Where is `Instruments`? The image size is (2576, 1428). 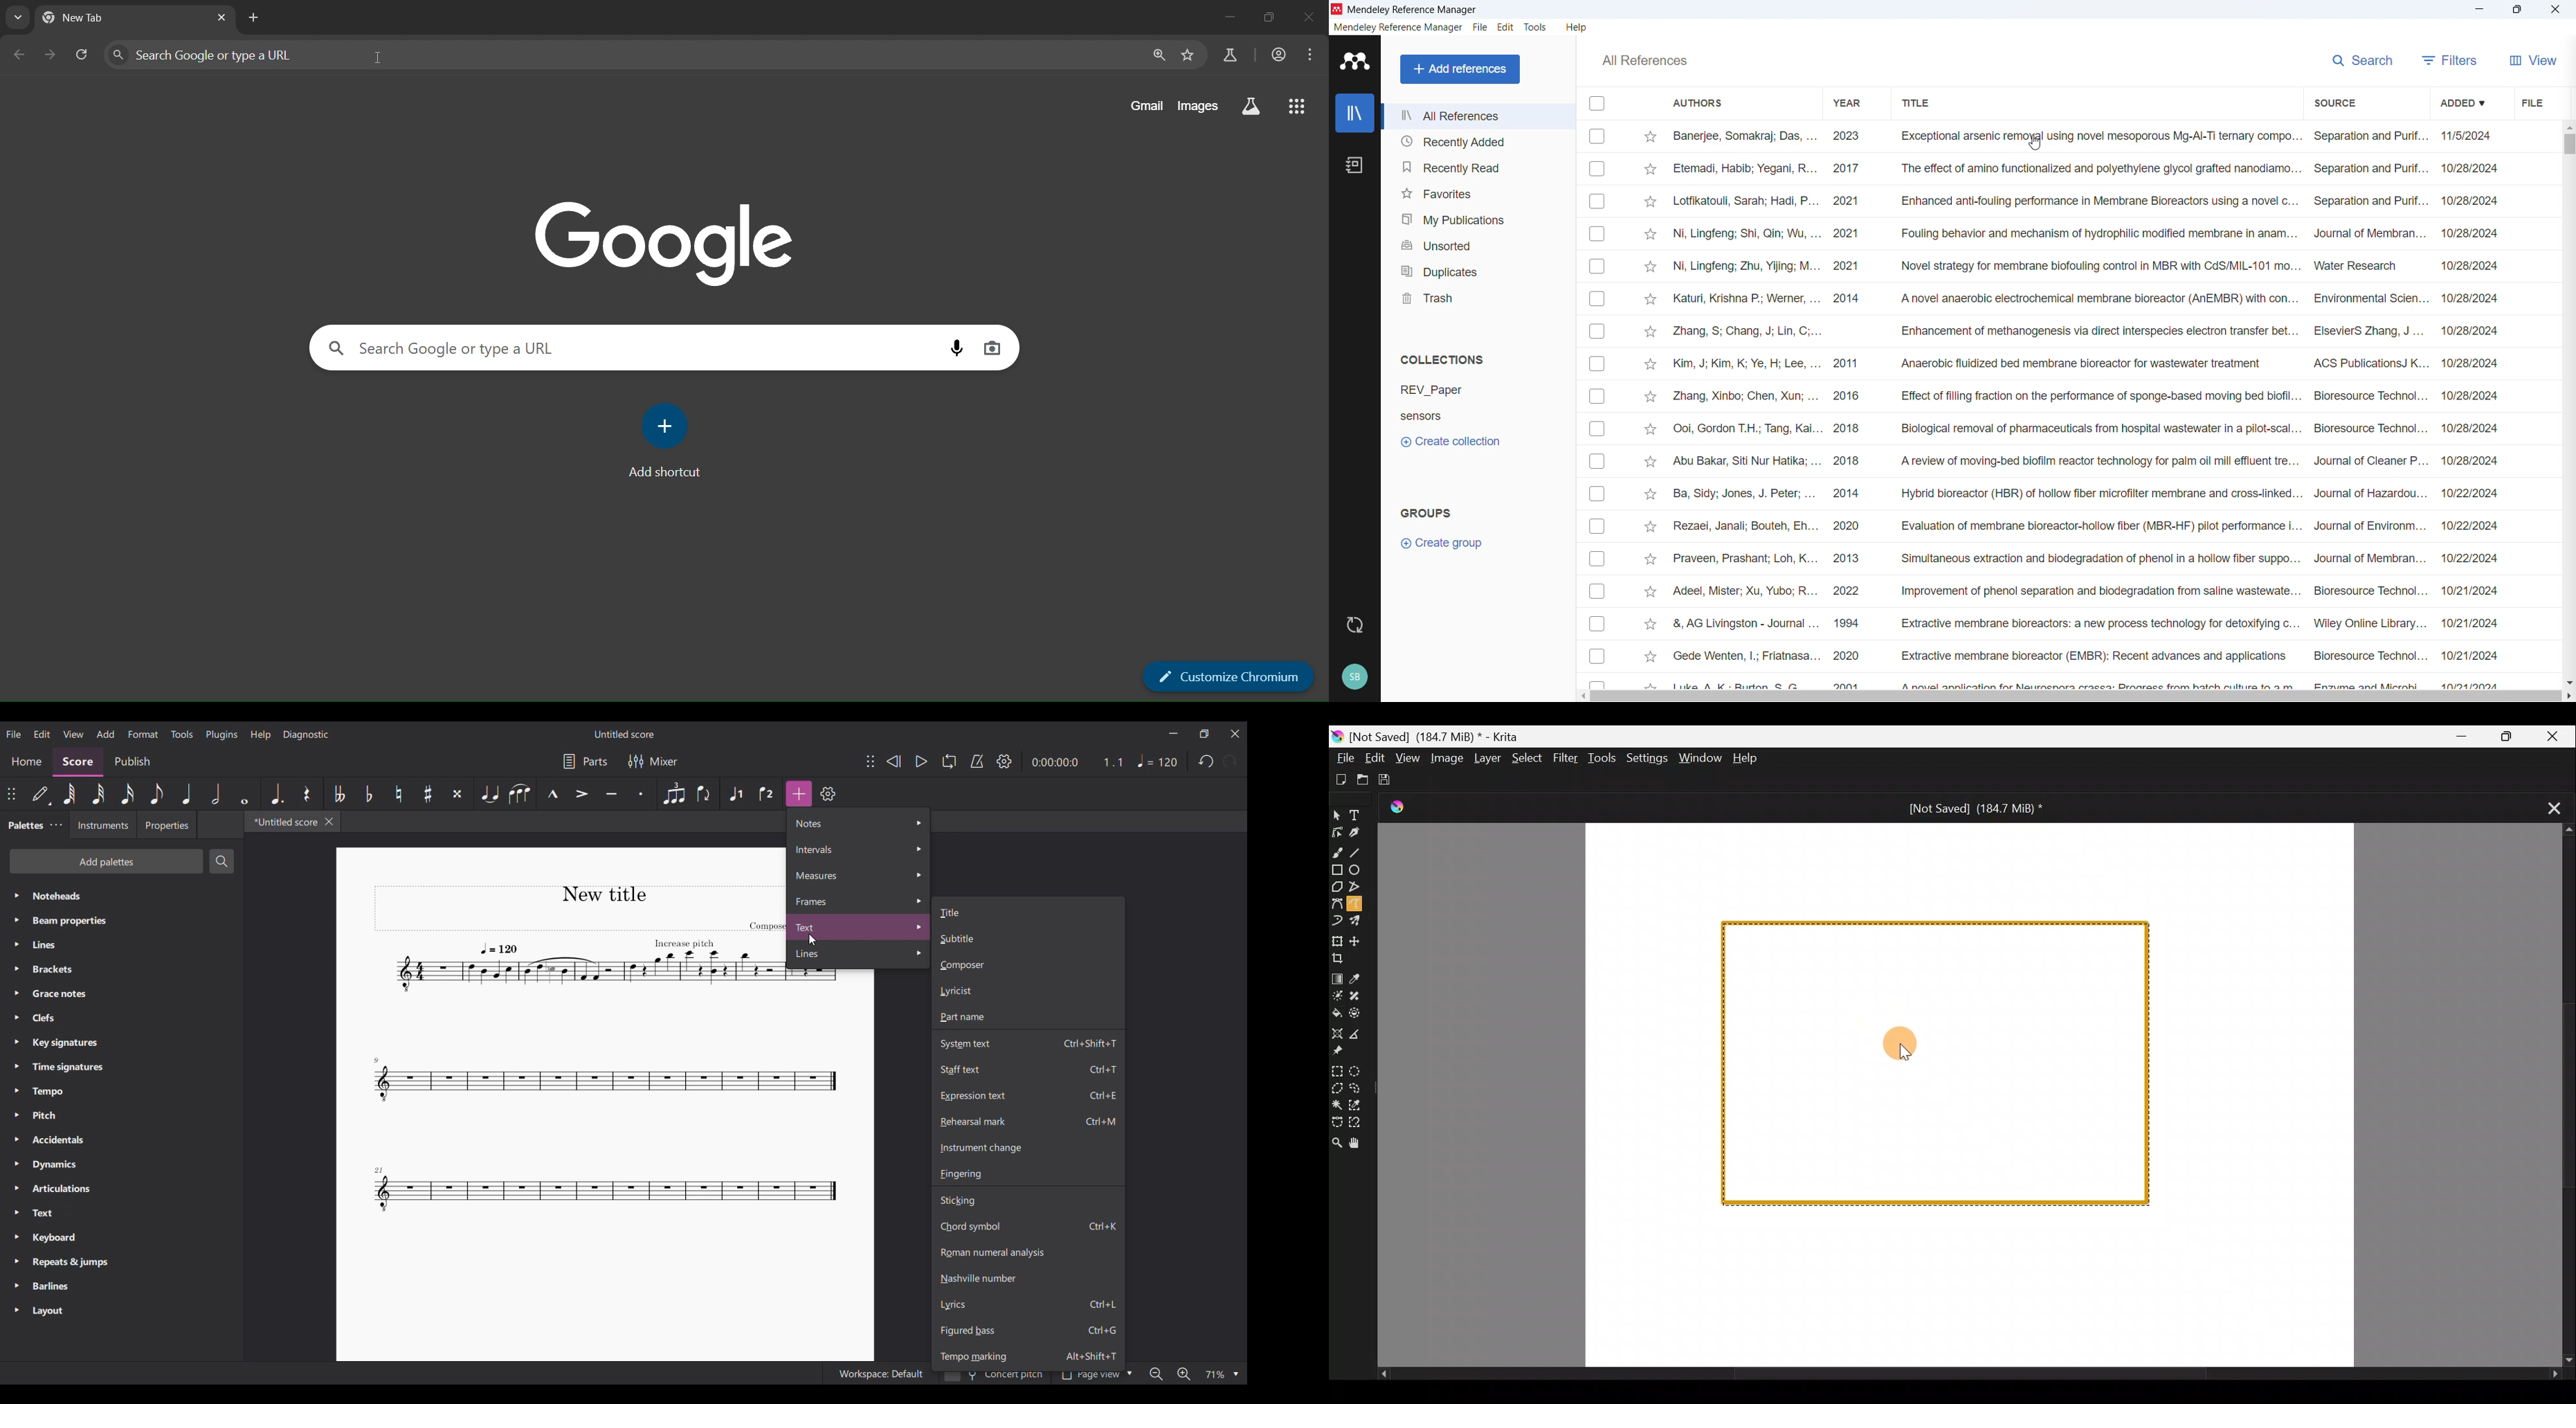
Instruments is located at coordinates (101, 825).